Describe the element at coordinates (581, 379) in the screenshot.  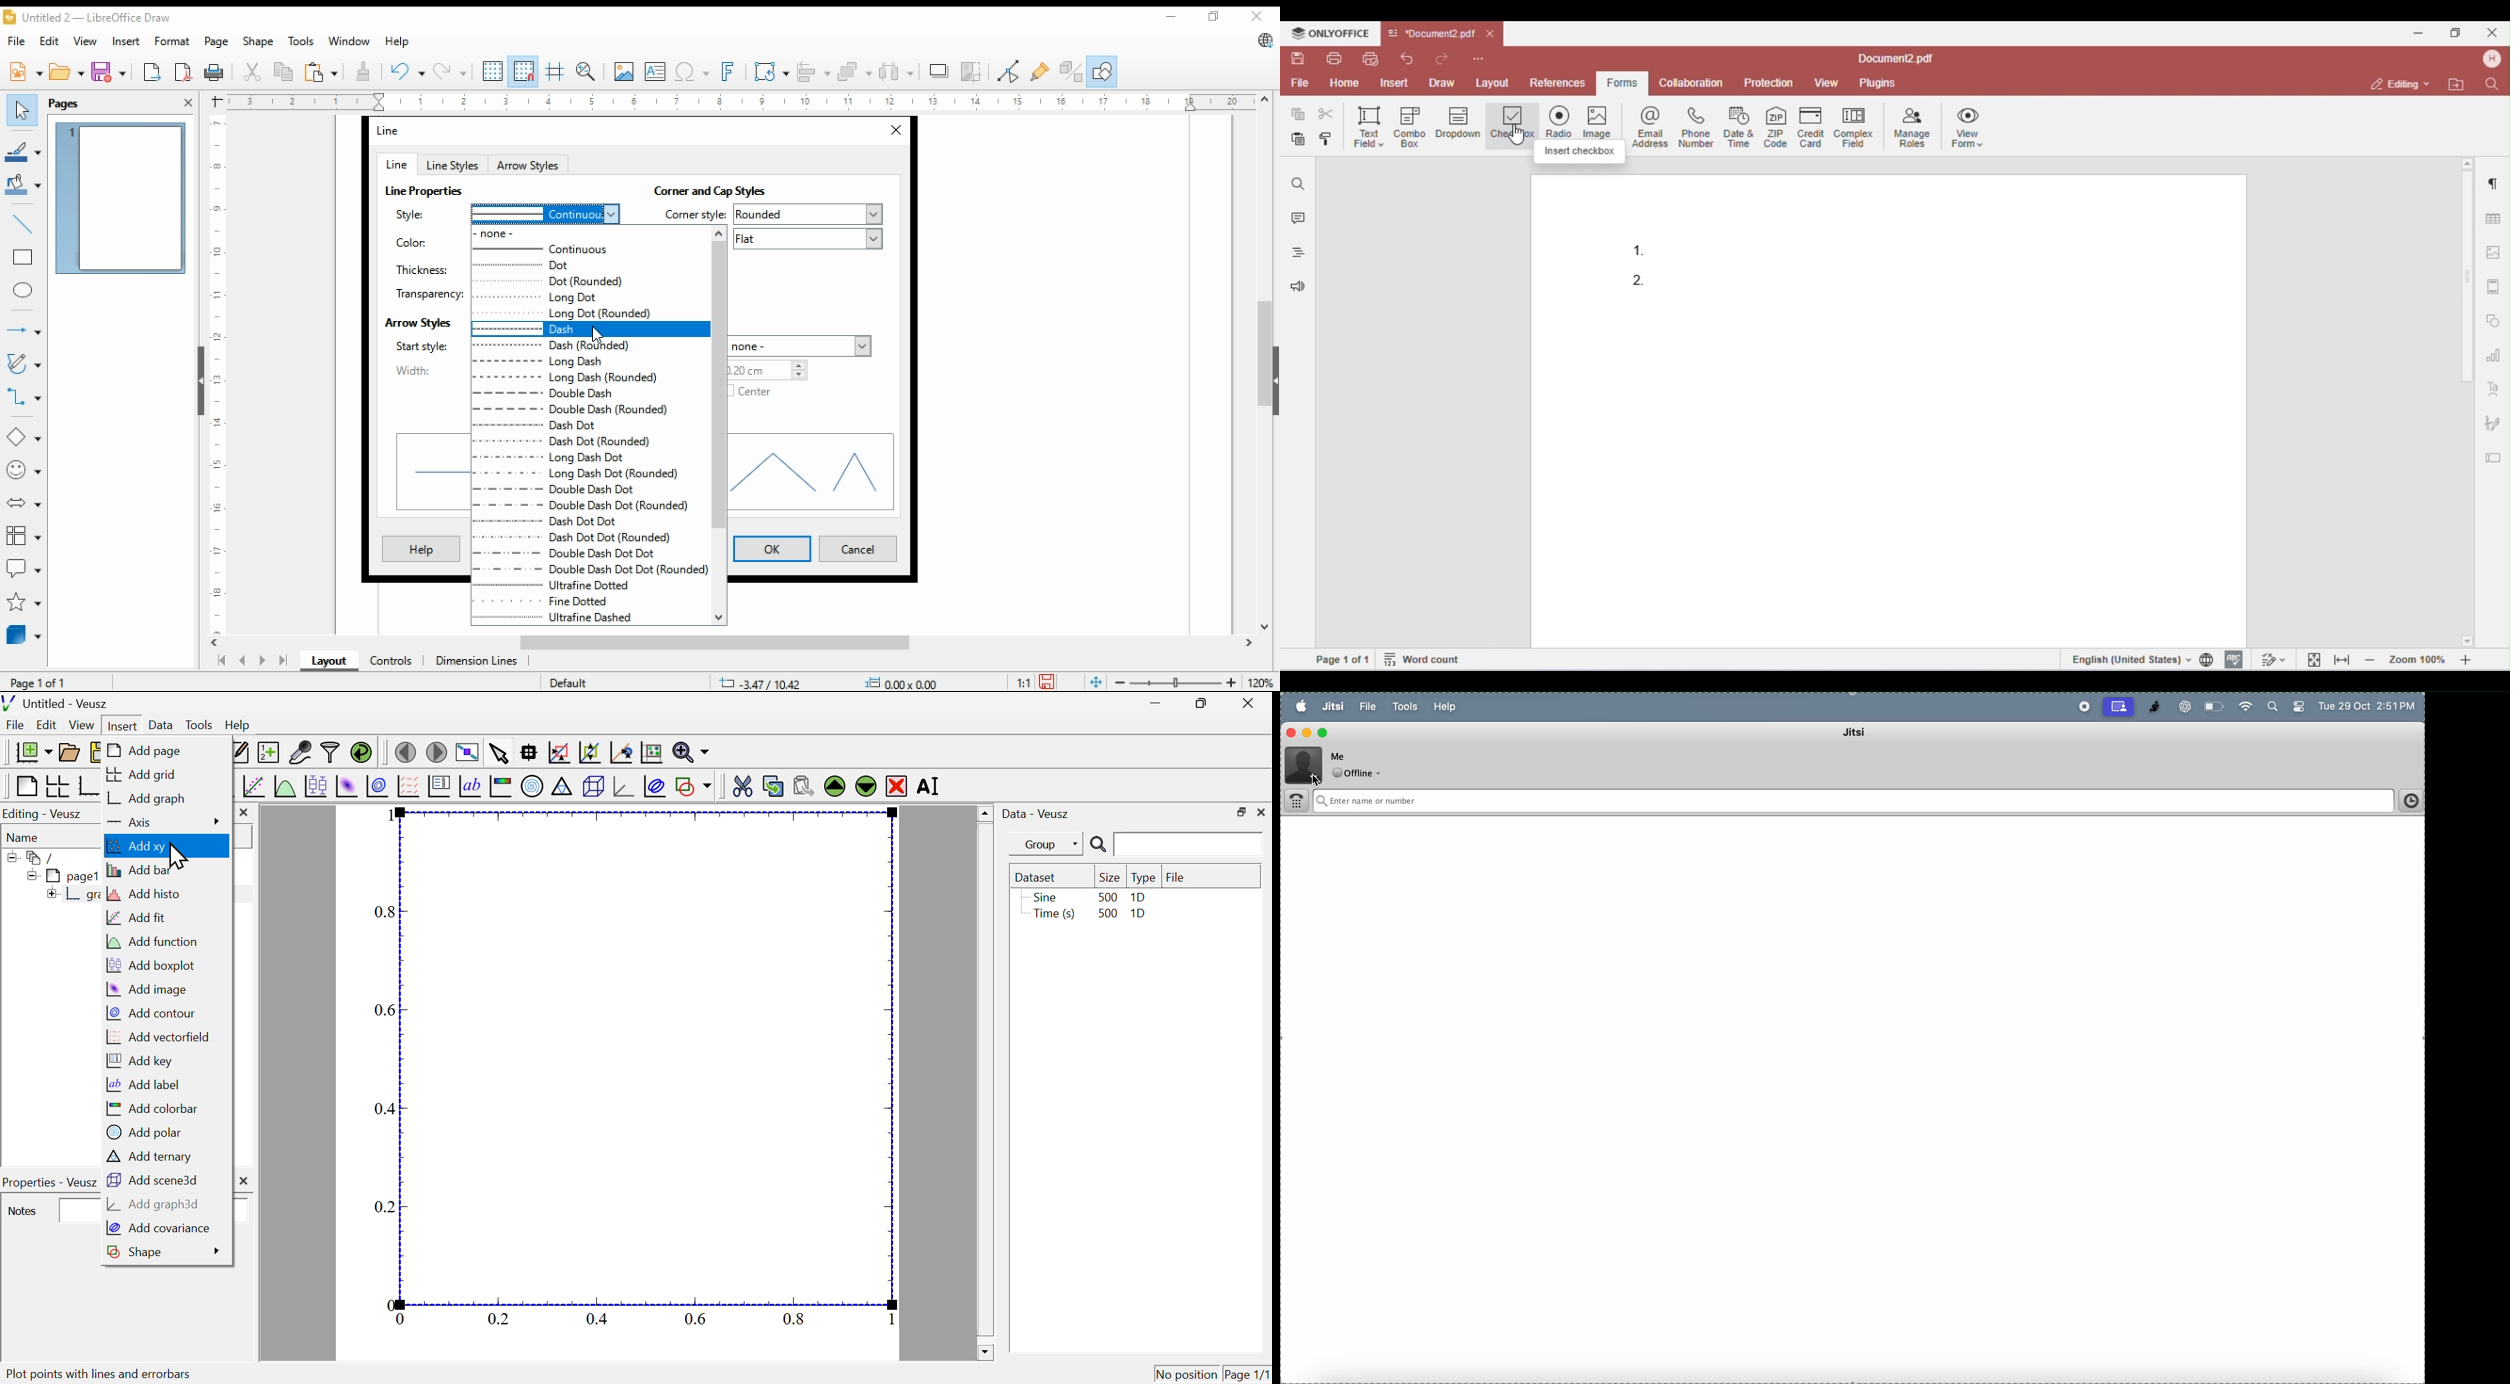
I see `long dash rounded` at that location.